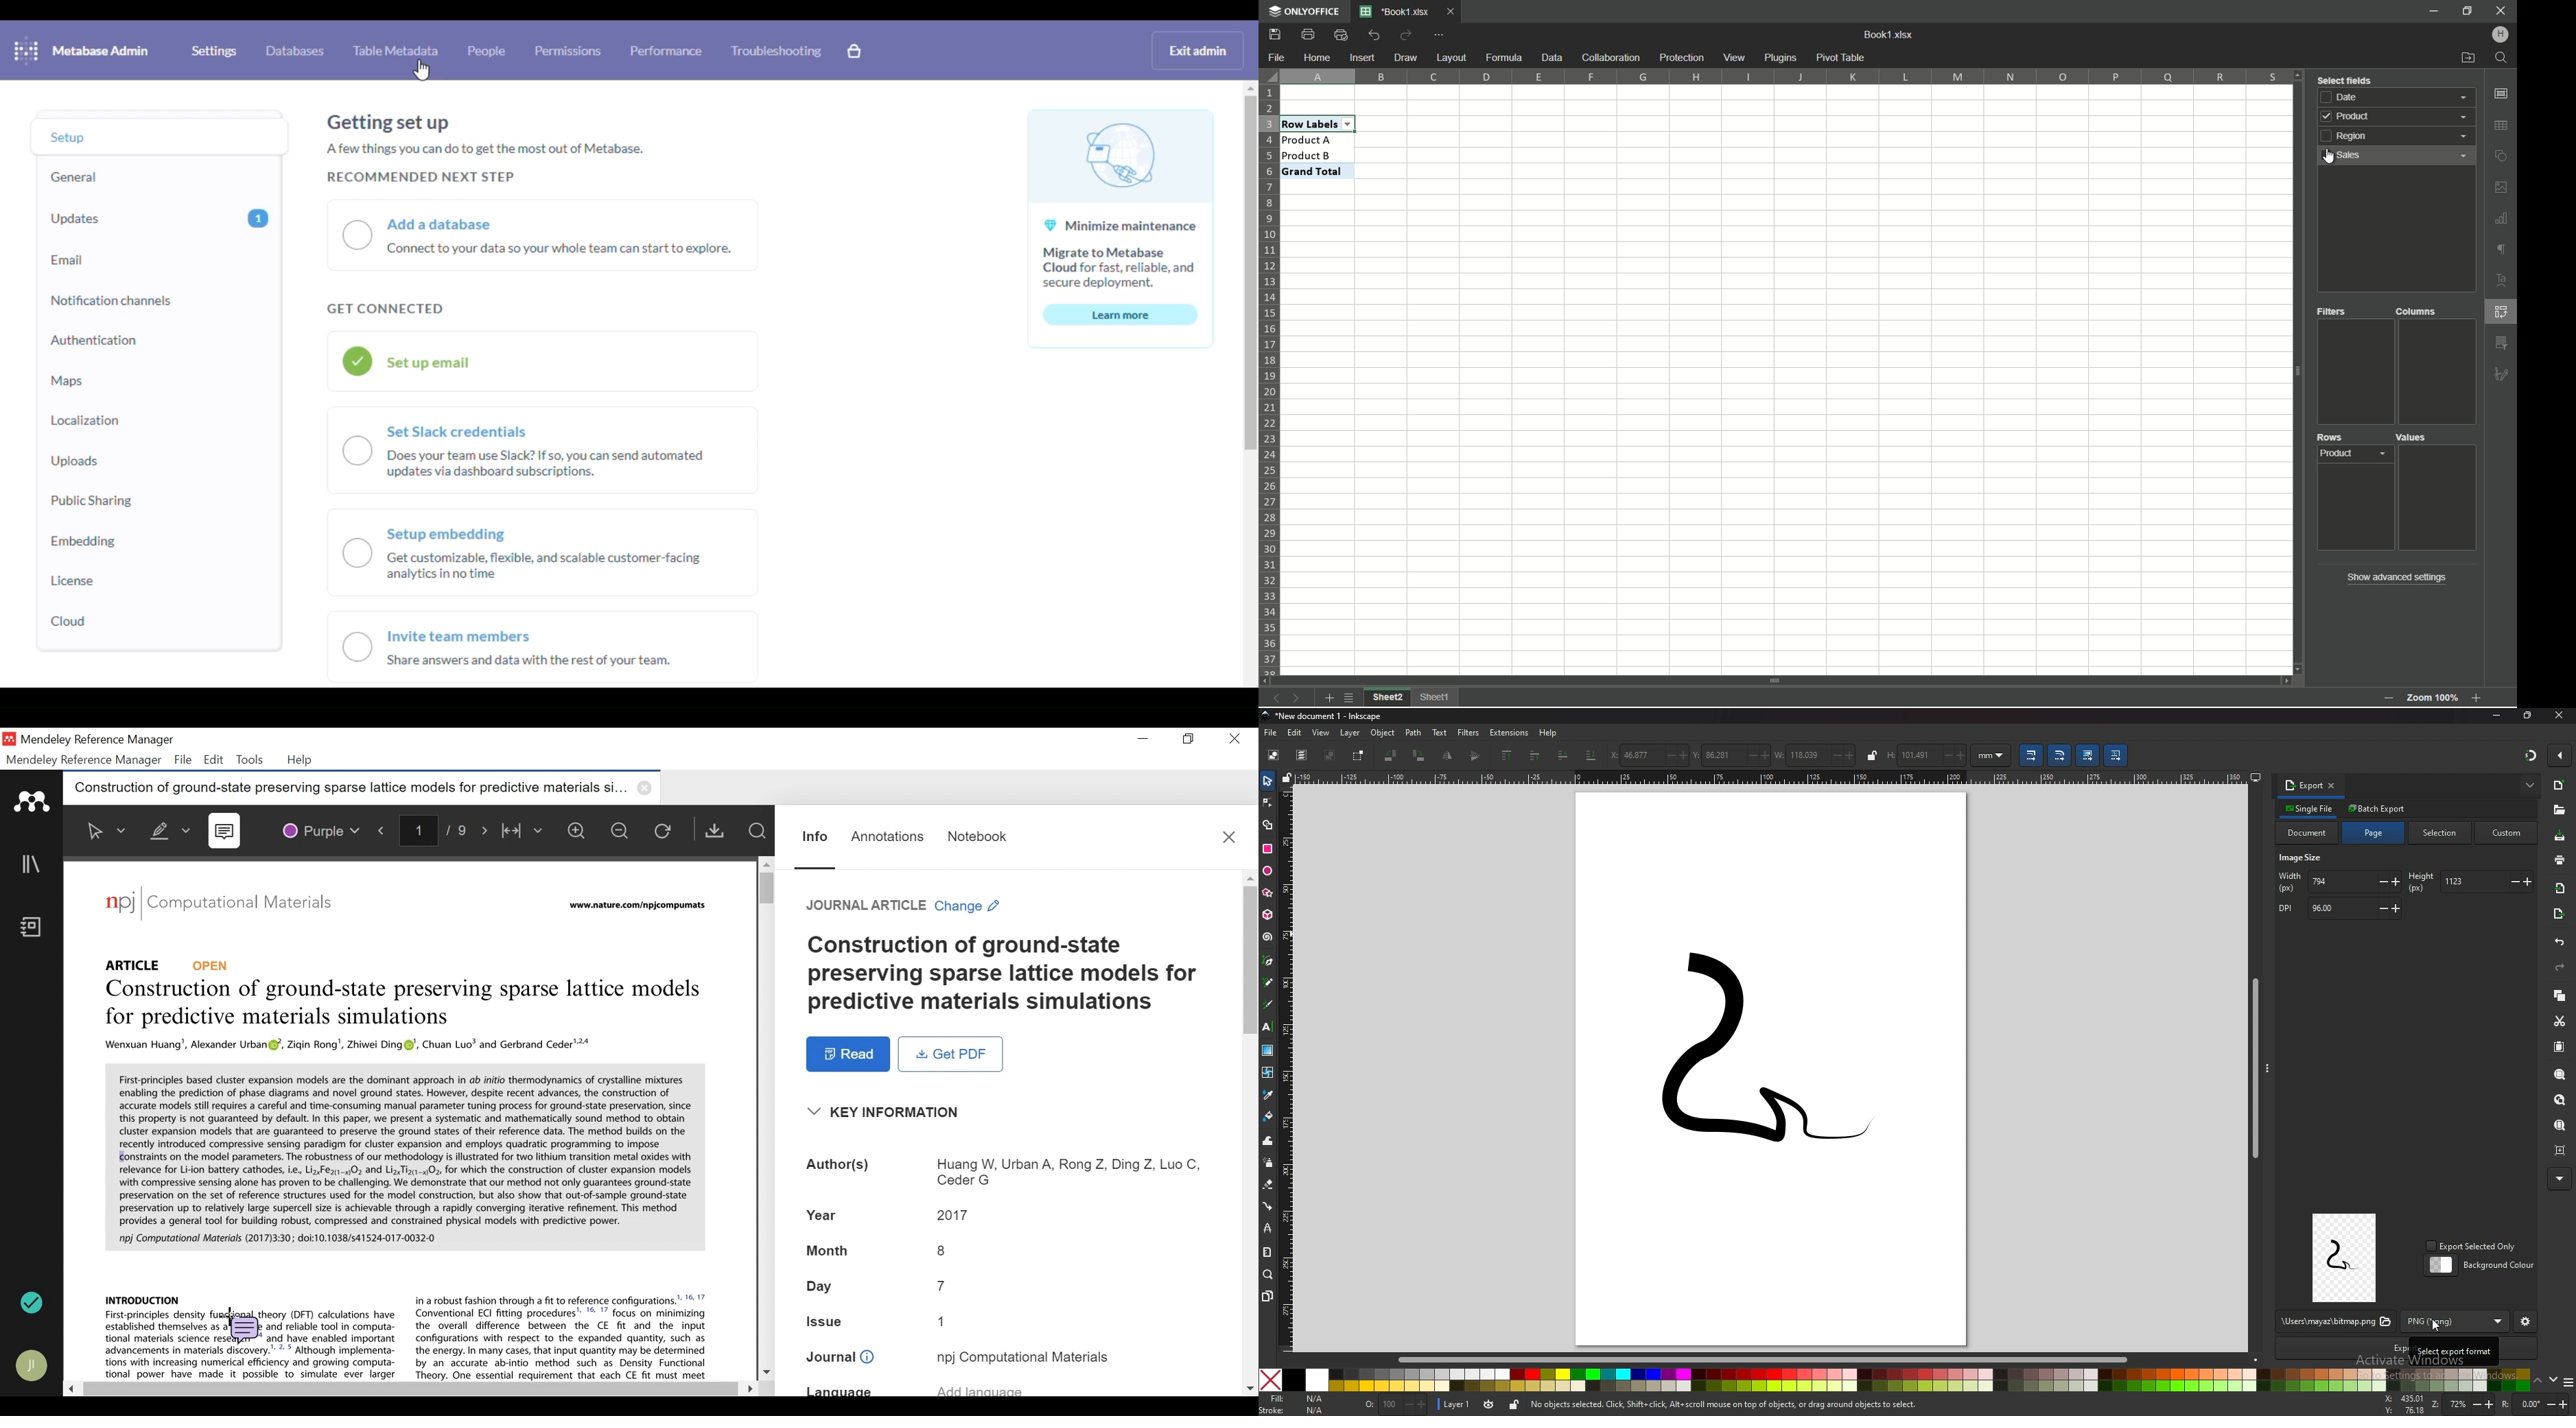 The height and width of the screenshot is (1428, 2576). I want to click on close tab, so click(2332, 785).